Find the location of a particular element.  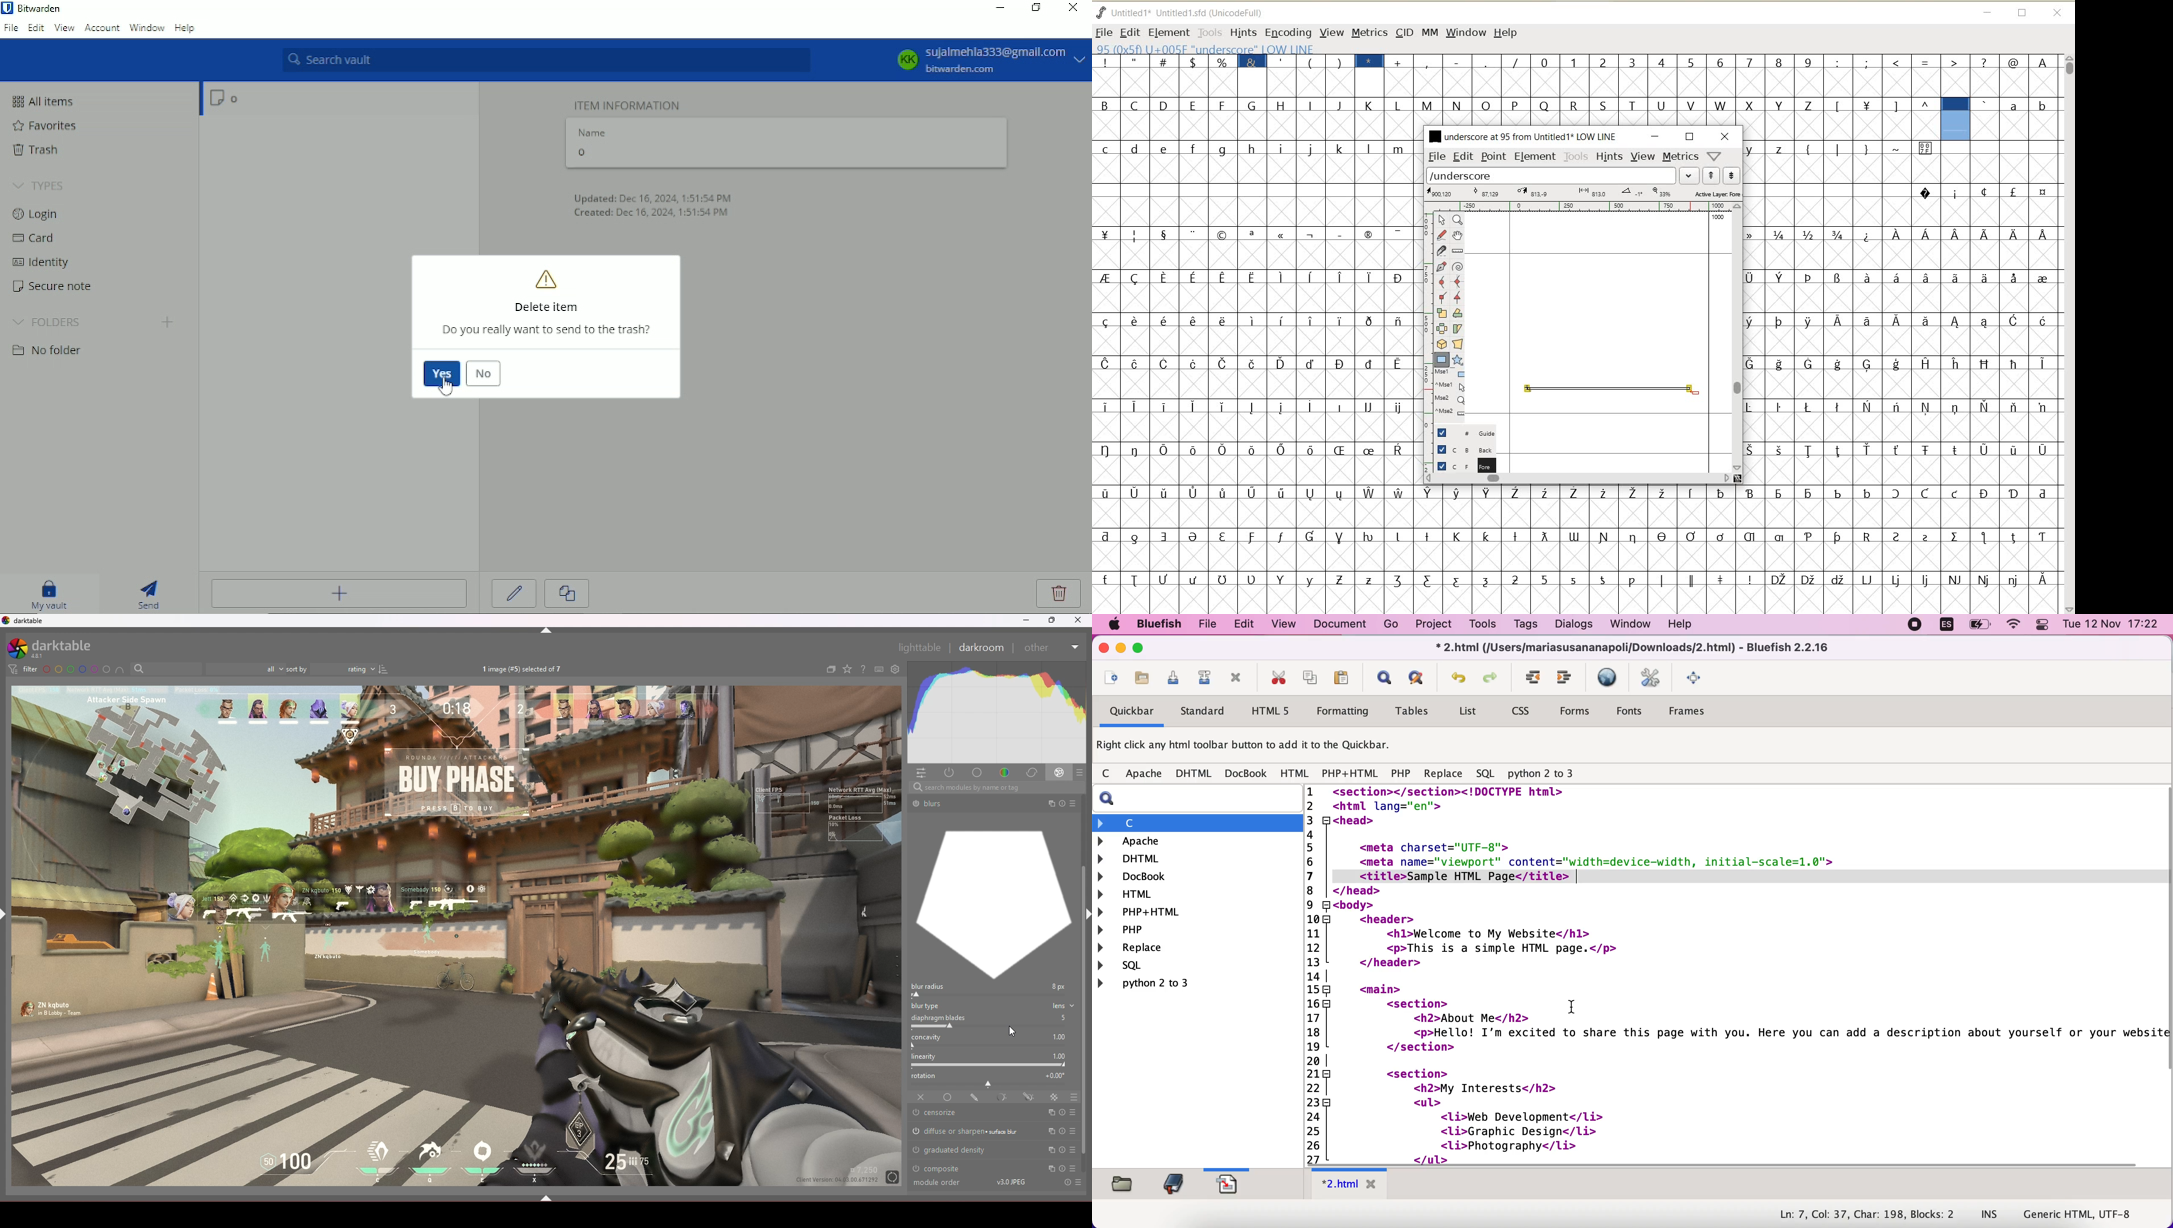

save file as is located at coordinates (1206, 678).